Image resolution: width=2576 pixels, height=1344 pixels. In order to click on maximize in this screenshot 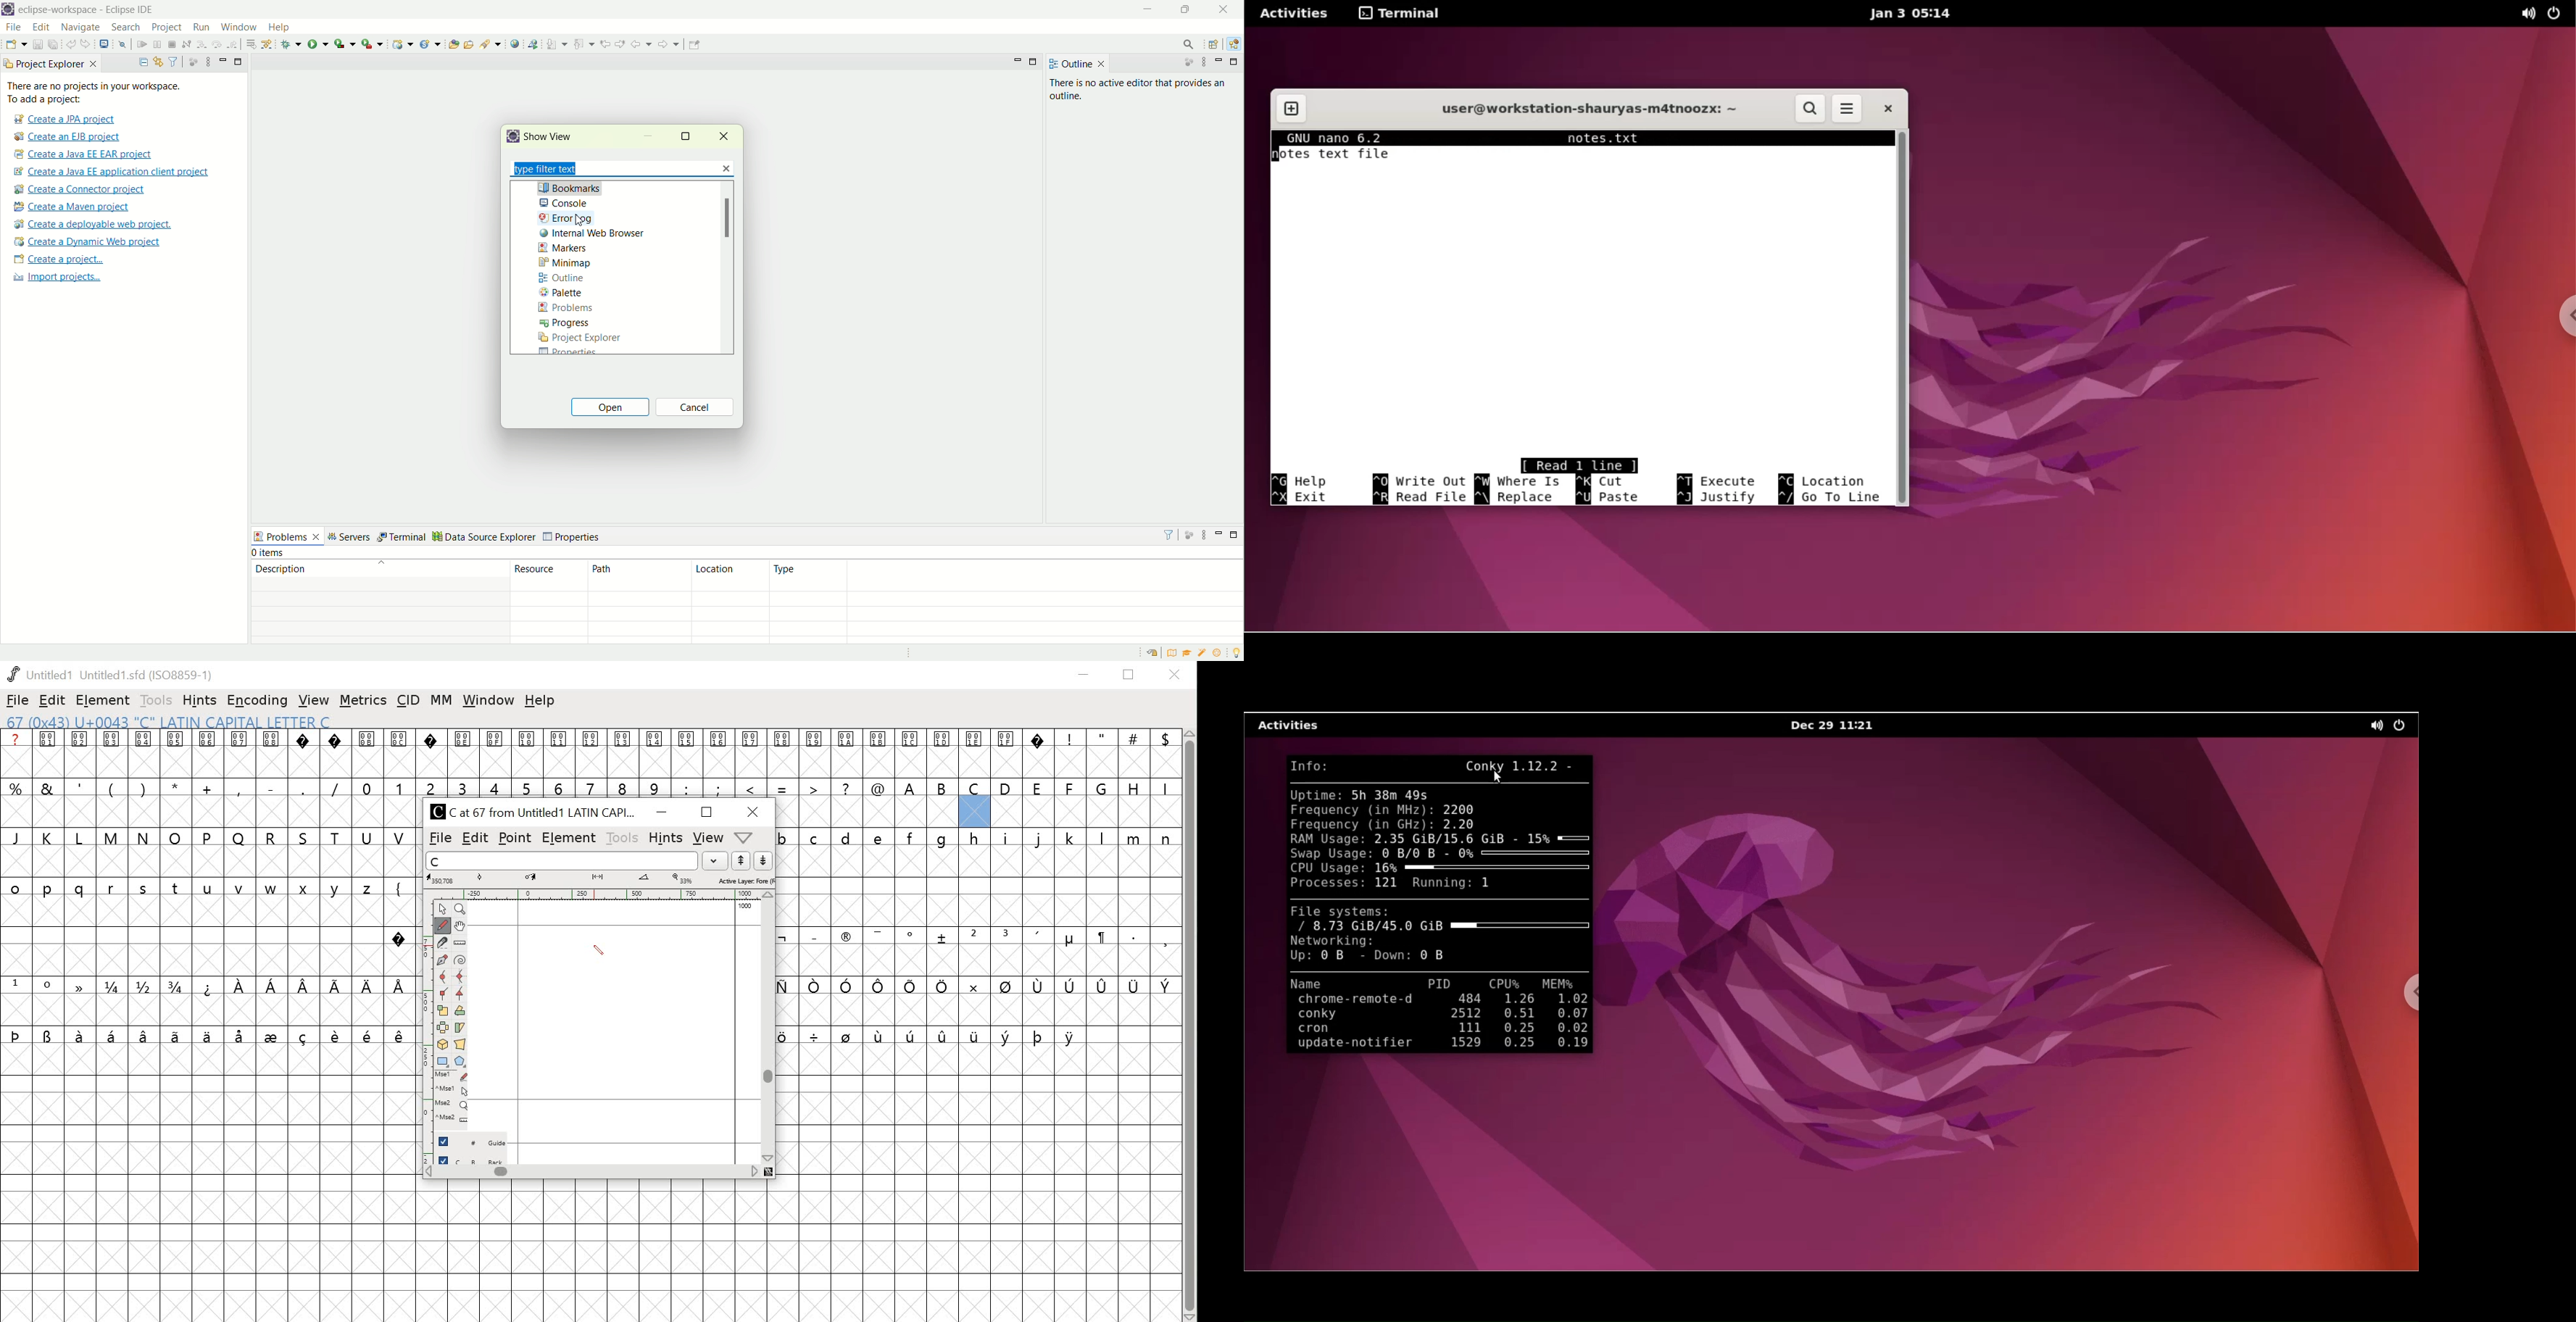, I will do `click(709, 812)`.